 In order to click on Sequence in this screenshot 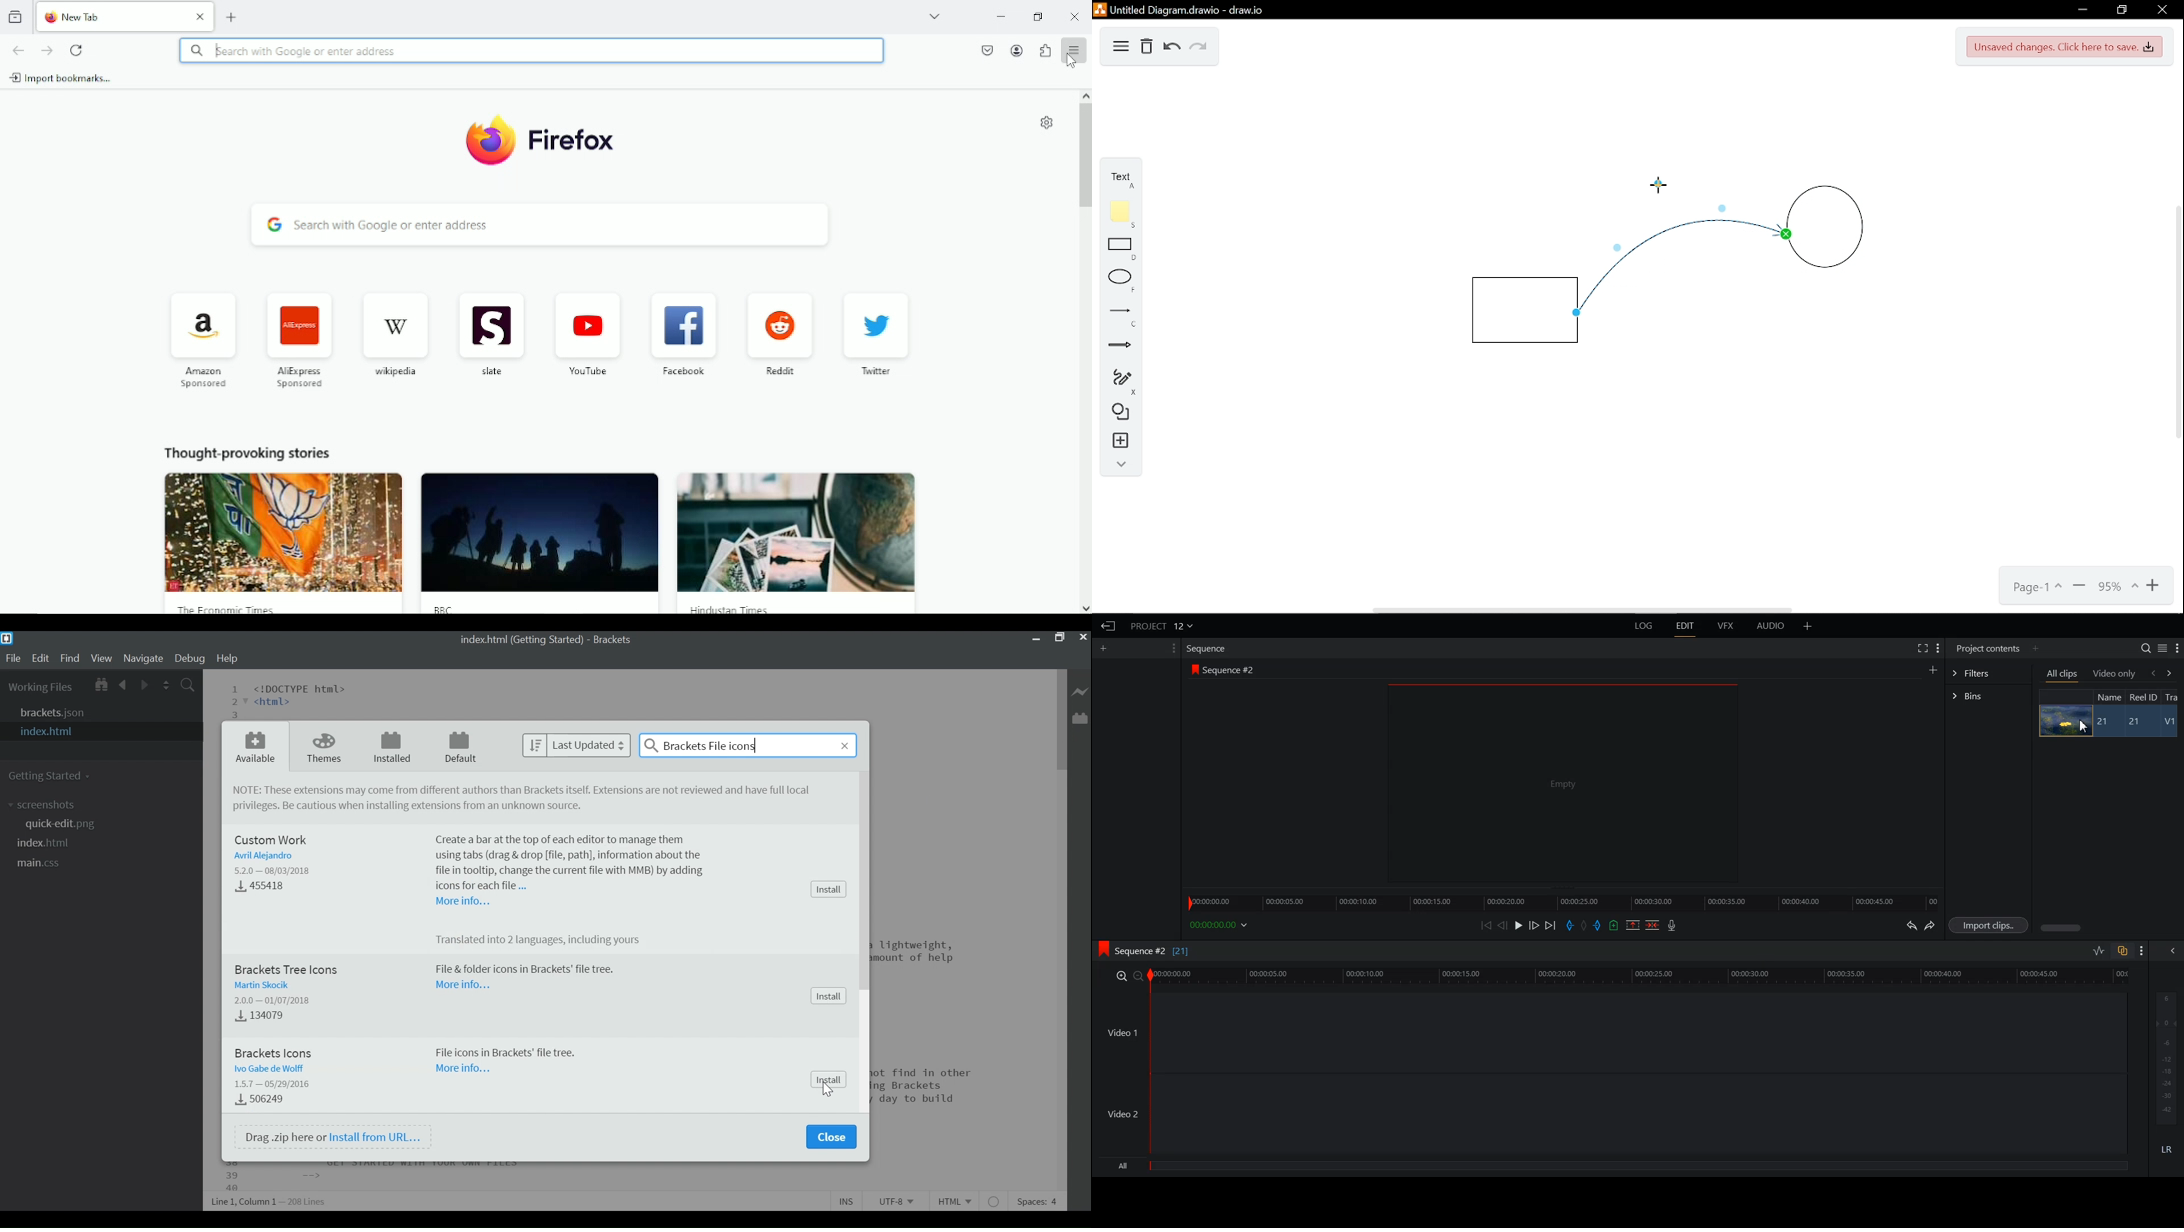, I will do `click(1209, 648)`.